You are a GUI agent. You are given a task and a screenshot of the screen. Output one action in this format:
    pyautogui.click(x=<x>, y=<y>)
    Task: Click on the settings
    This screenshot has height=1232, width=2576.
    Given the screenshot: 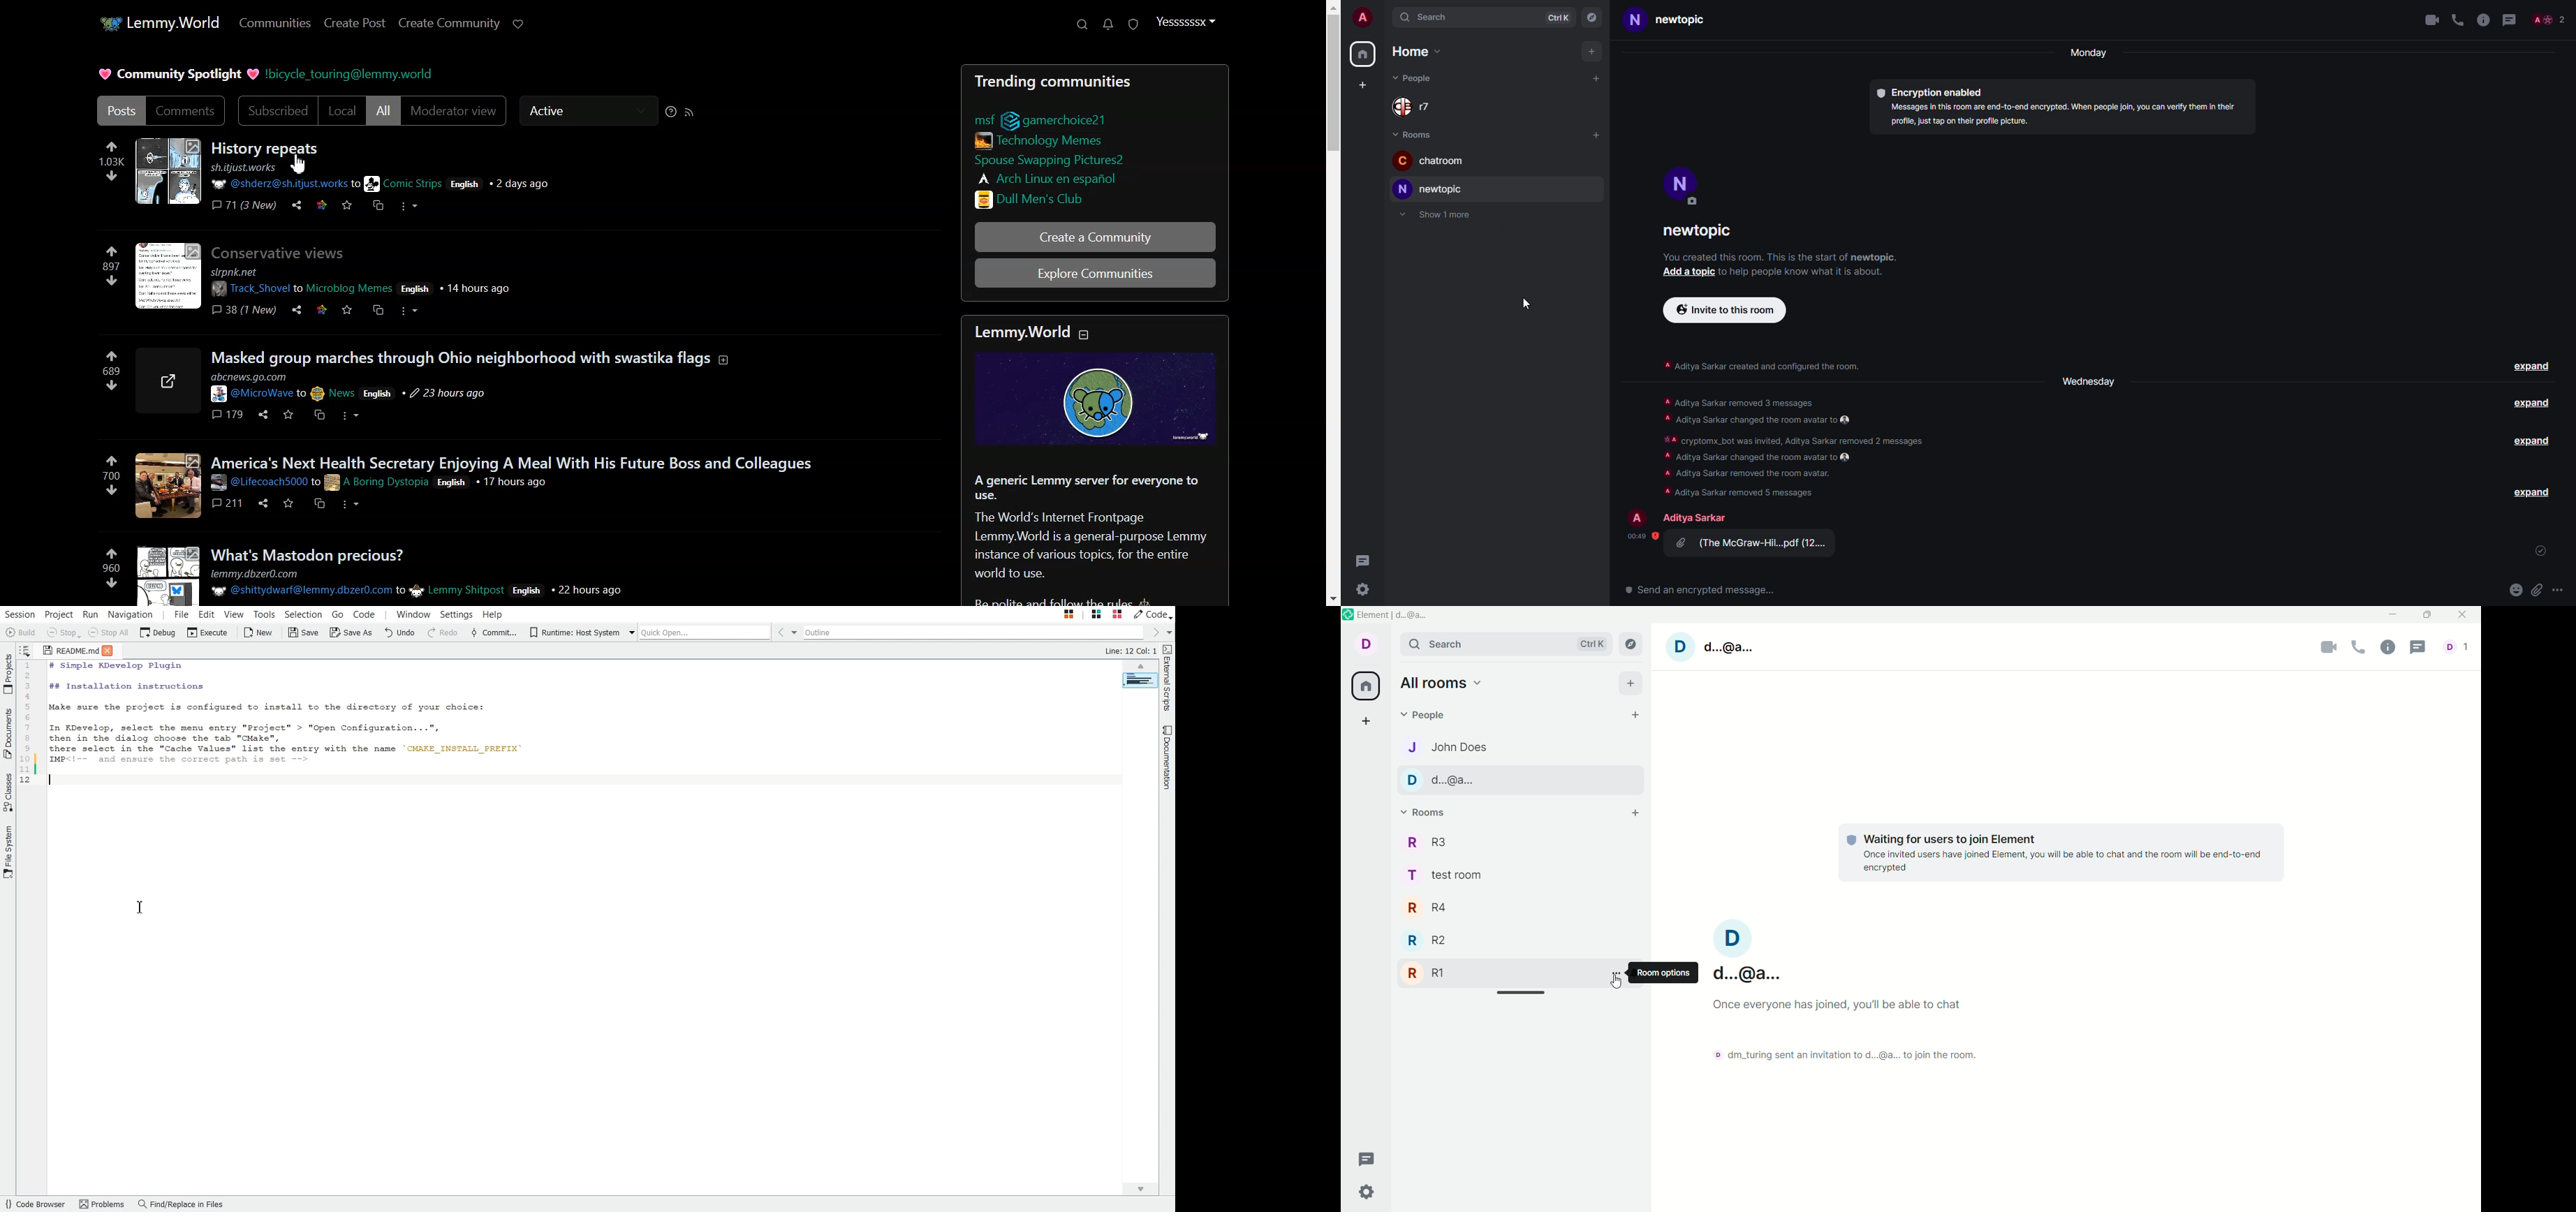 What is the action you would take?
    pyautogui.click(x=1364, y=590)
    